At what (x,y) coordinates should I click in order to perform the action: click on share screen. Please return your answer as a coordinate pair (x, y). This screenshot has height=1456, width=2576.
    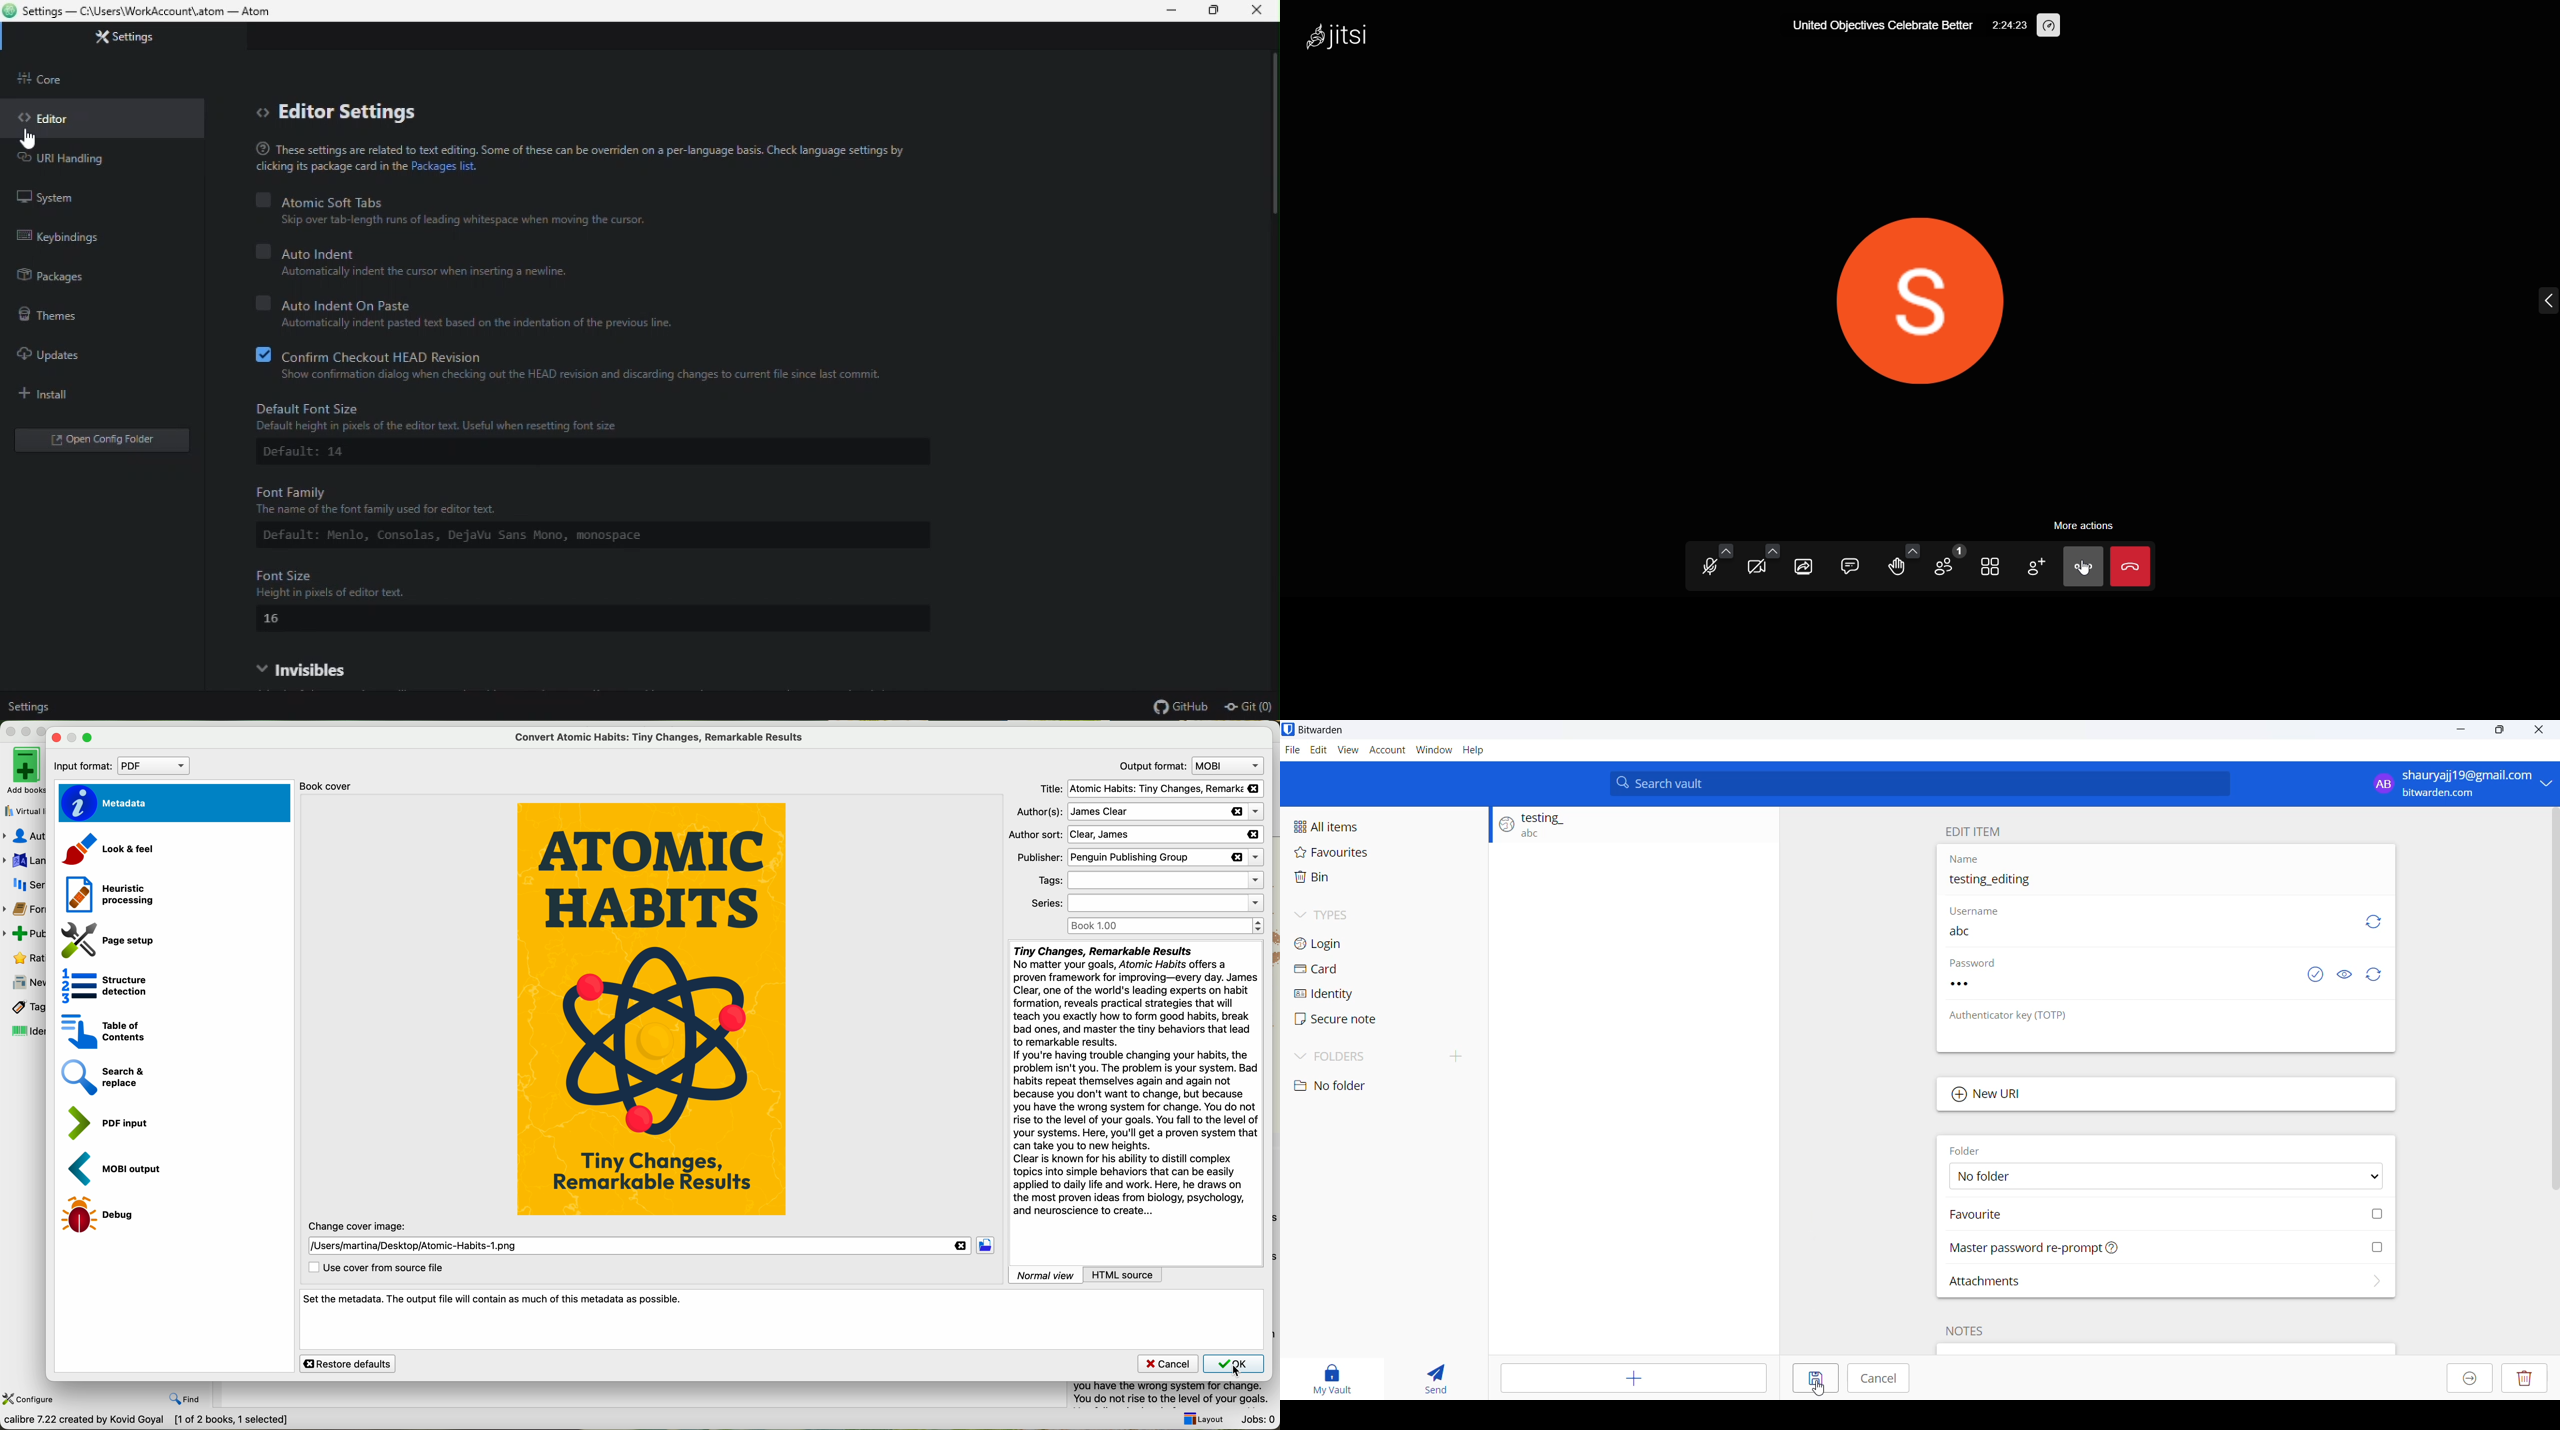
    Looking at the image, I should click on (1804, 567).